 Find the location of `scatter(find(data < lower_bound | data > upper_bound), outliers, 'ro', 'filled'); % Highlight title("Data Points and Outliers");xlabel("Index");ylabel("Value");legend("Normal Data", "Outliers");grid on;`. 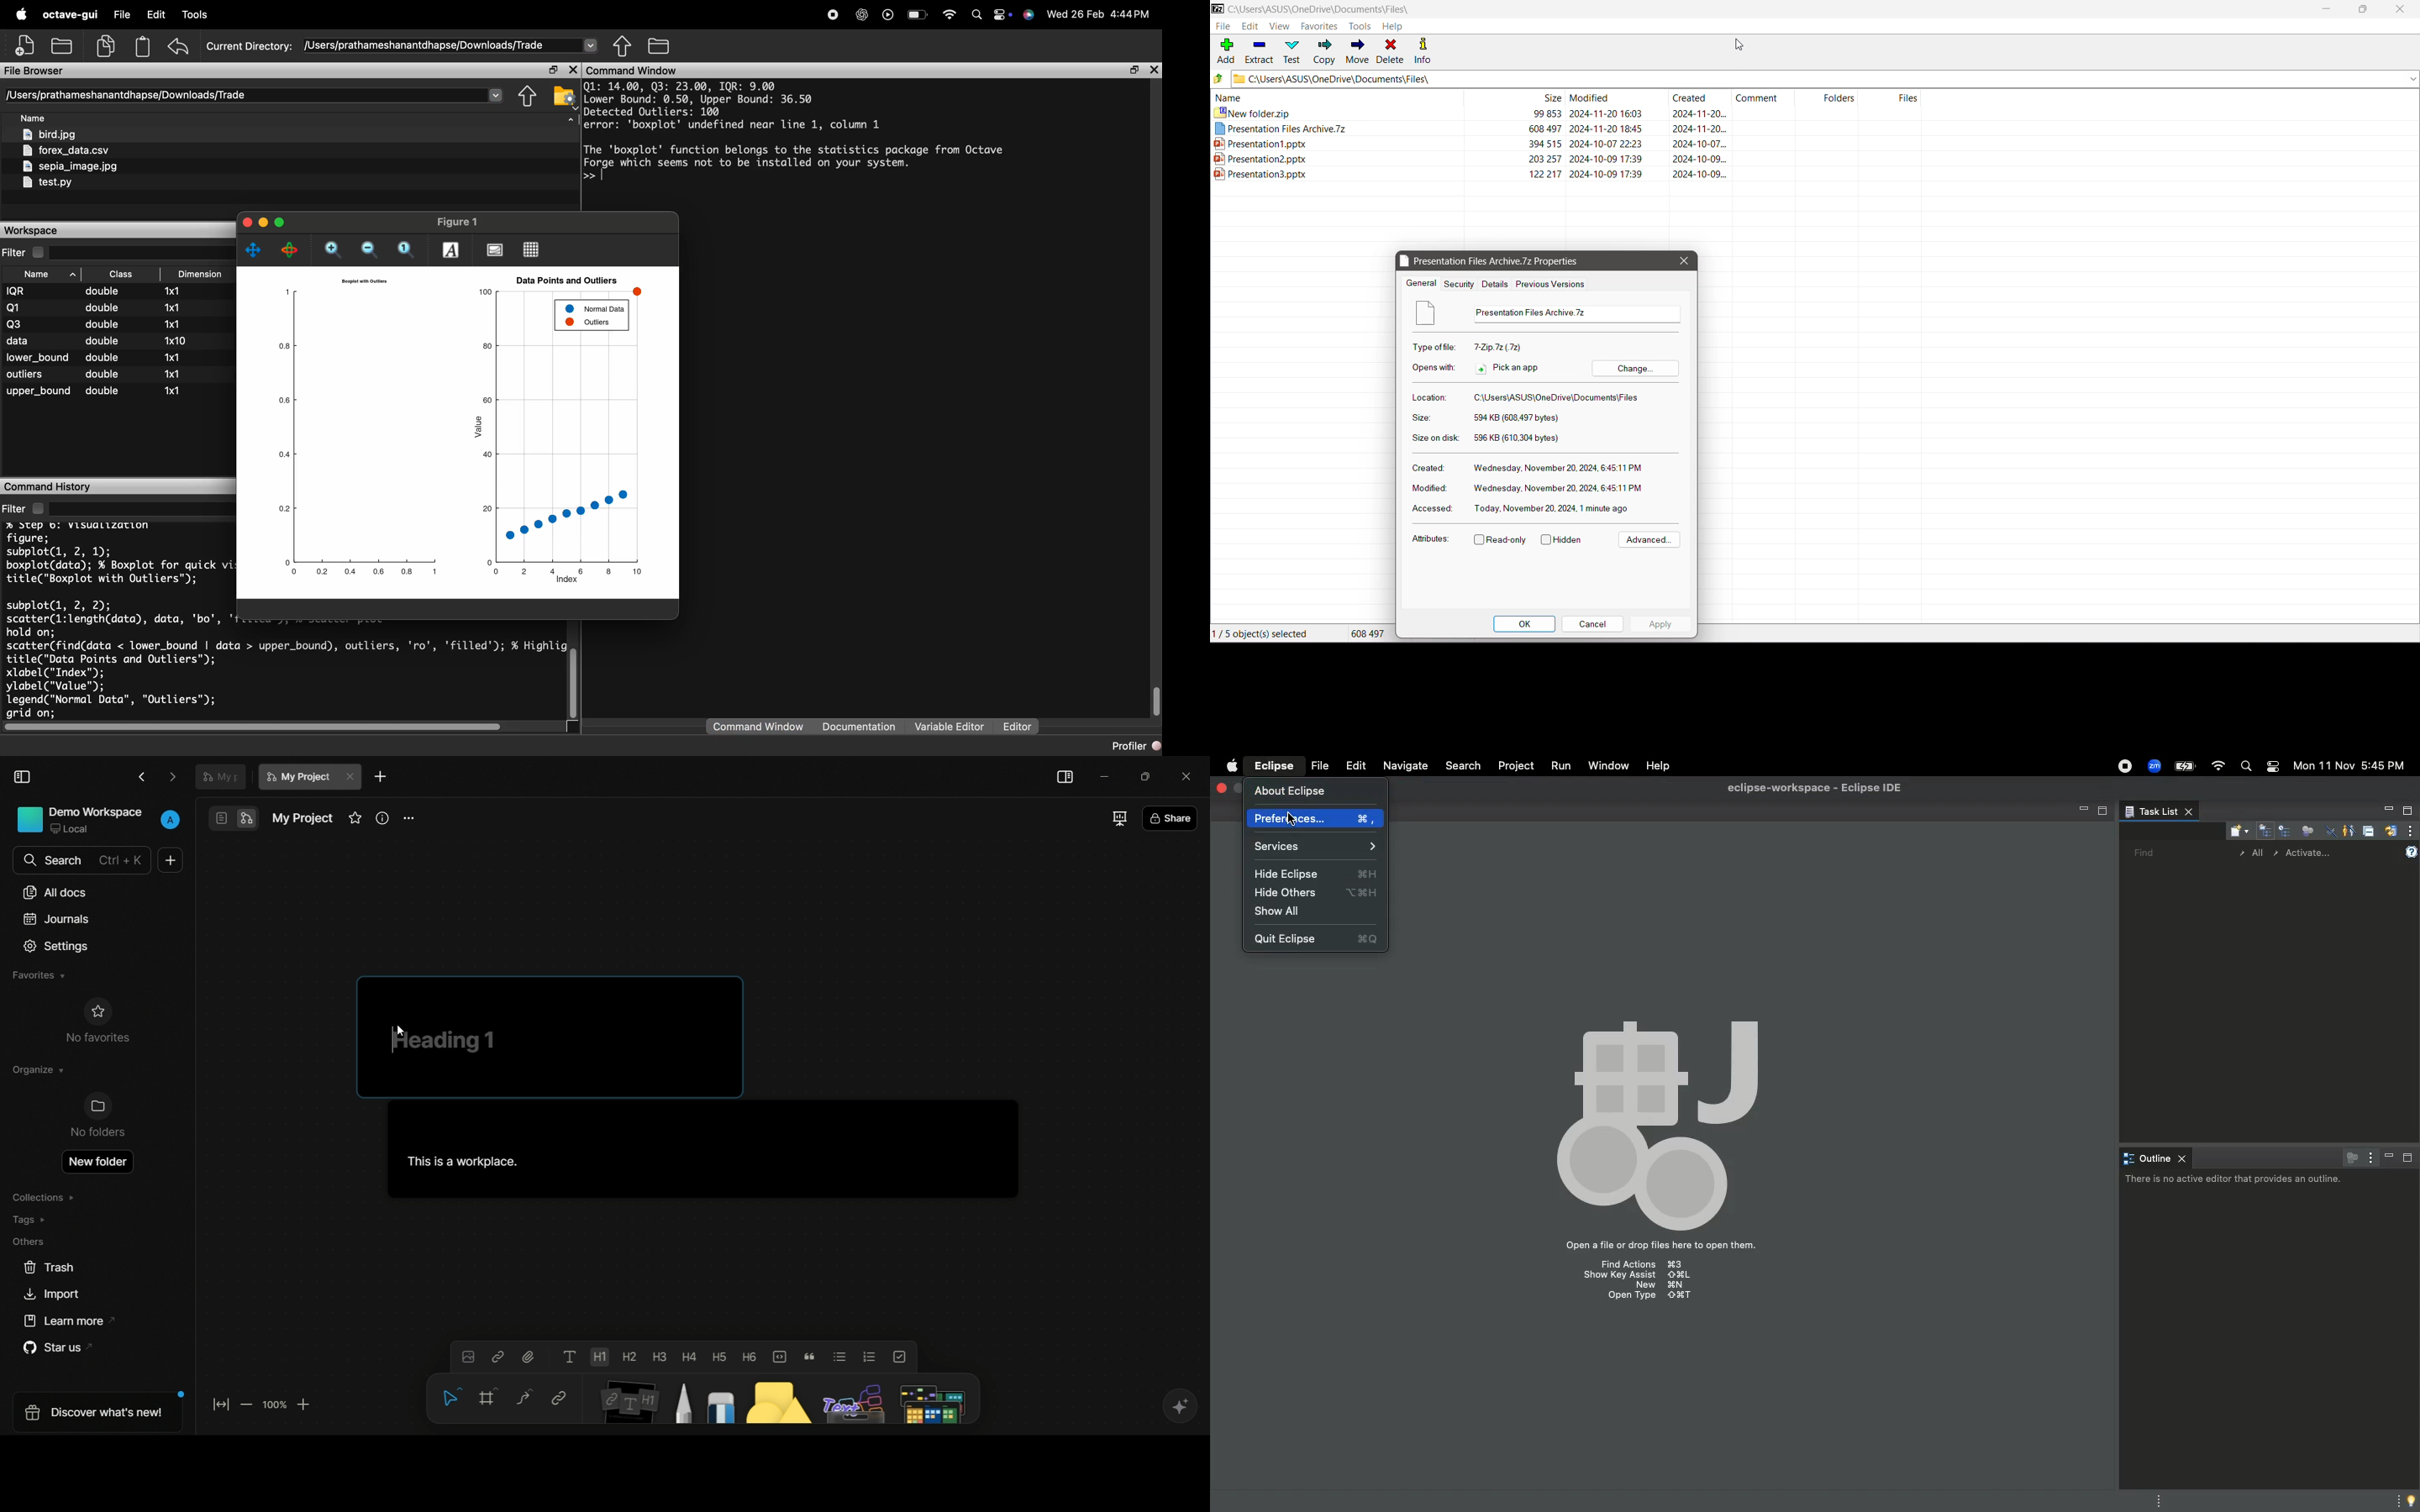

scatter(find(data < lower_bound | data > upper_bound), outliers, 'ro', 'filled'); % Highlight title("Data Points and Outliers");xlabel("Index");ylabel("Value");legend("Normal Data", "Outliers");grid on; is located at coordinates (285, 679).